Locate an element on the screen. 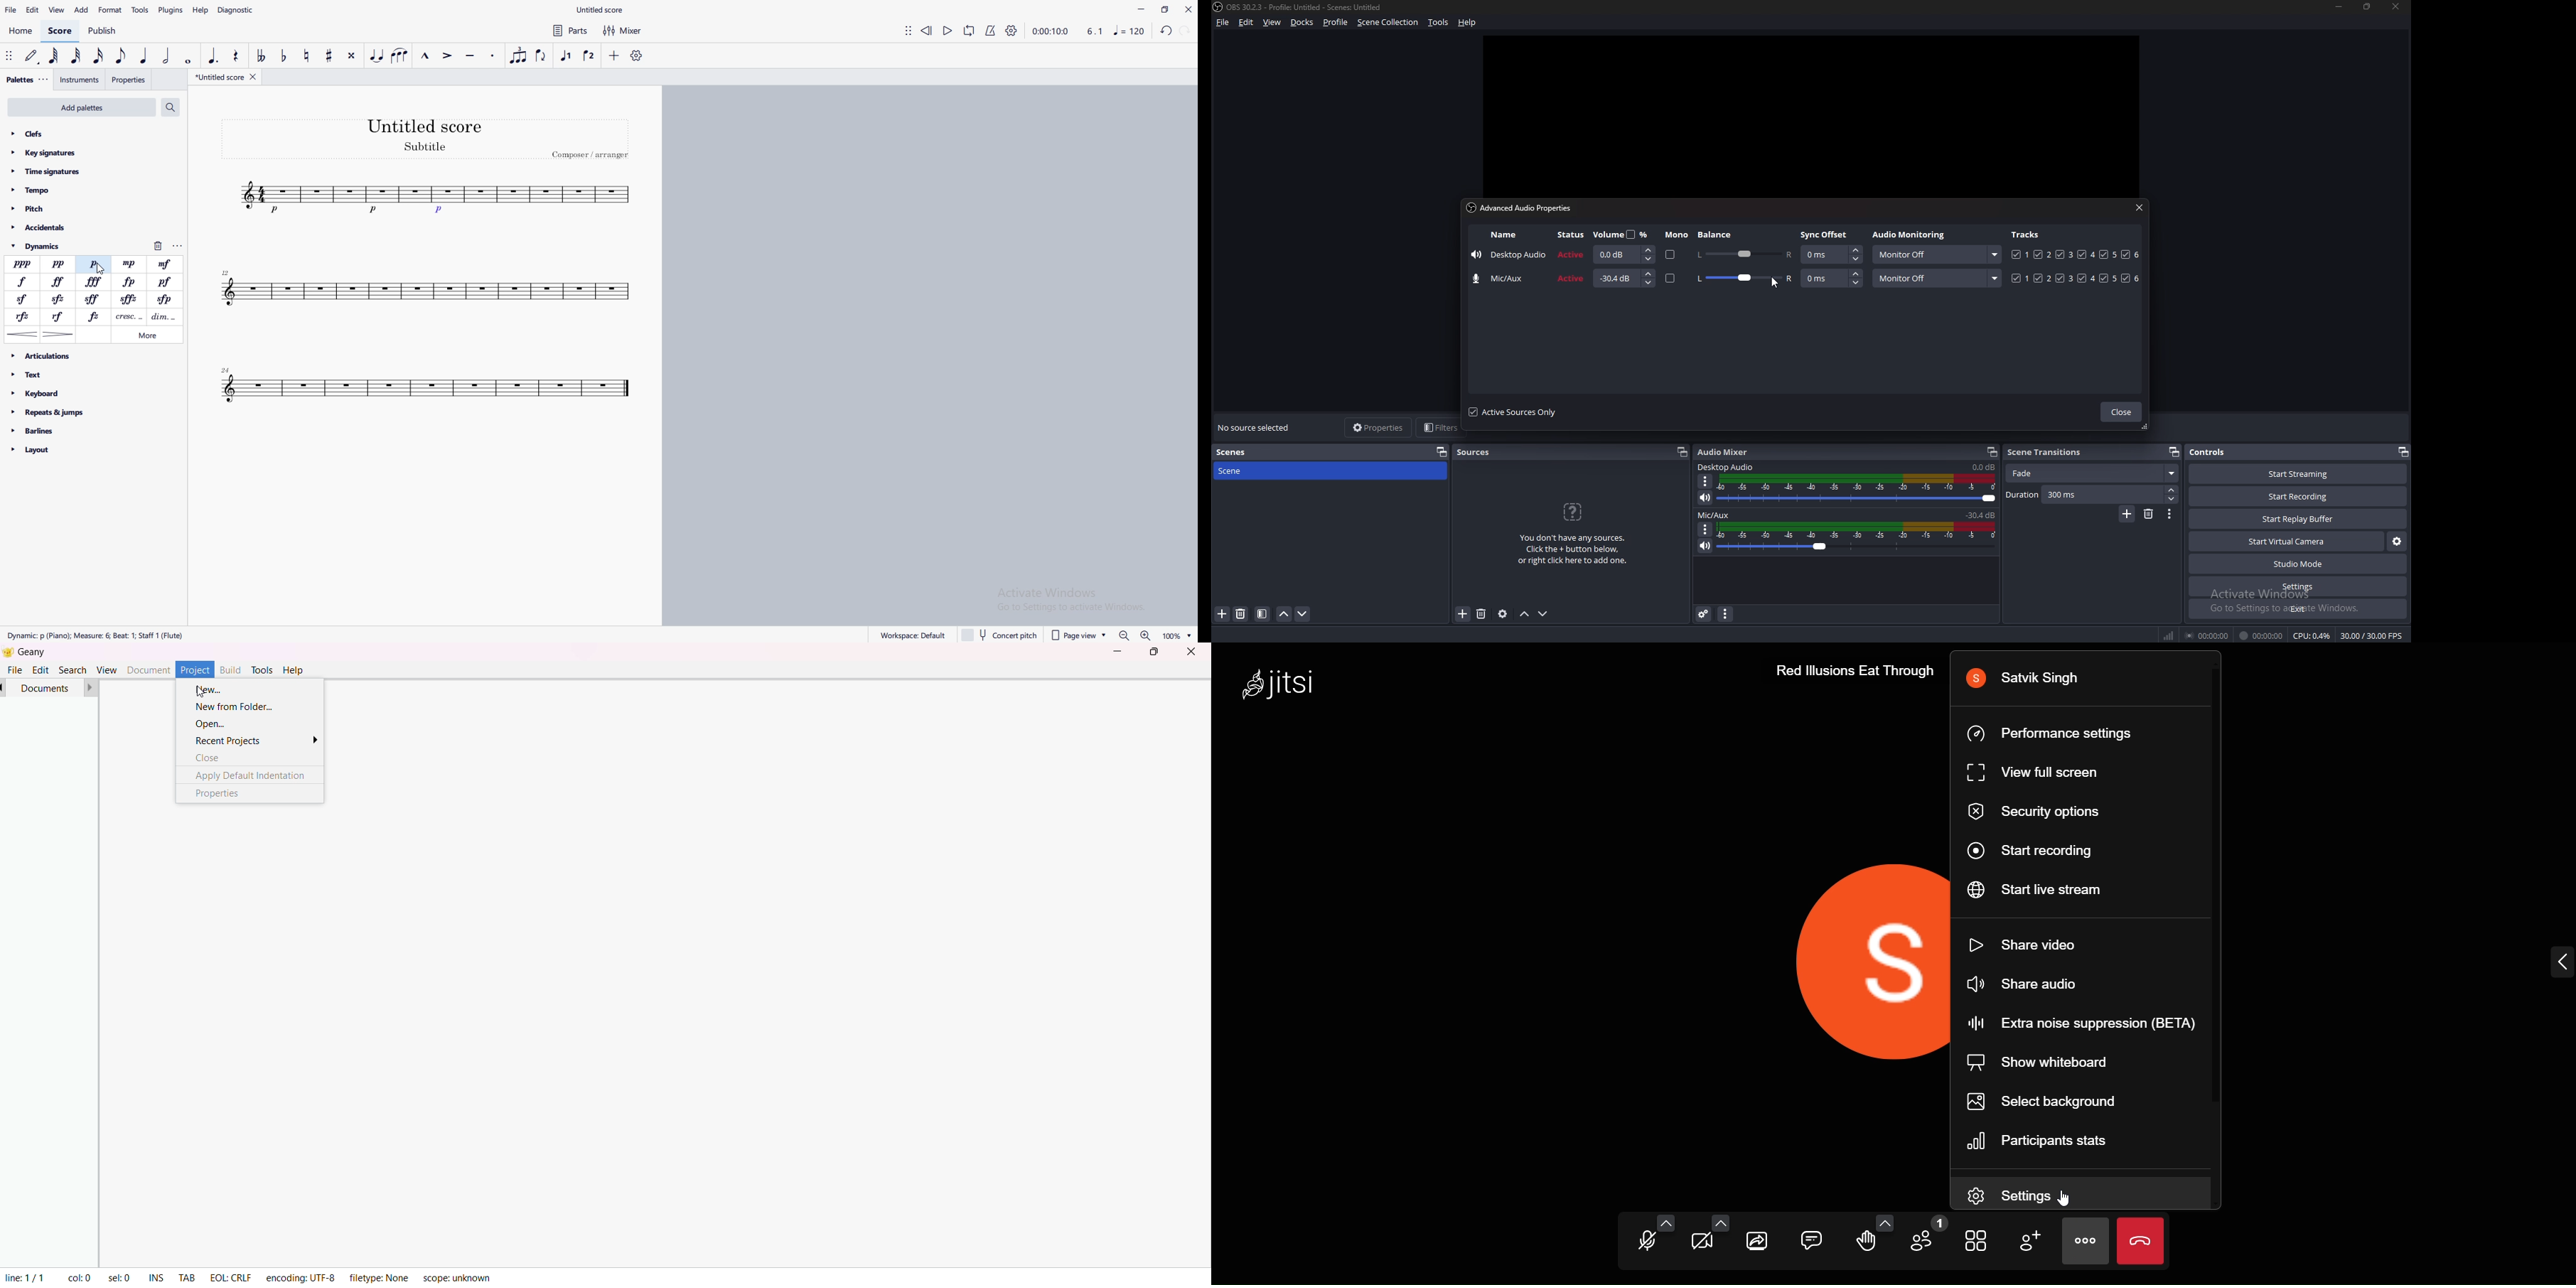  tune is located at coordinates (429, 388).